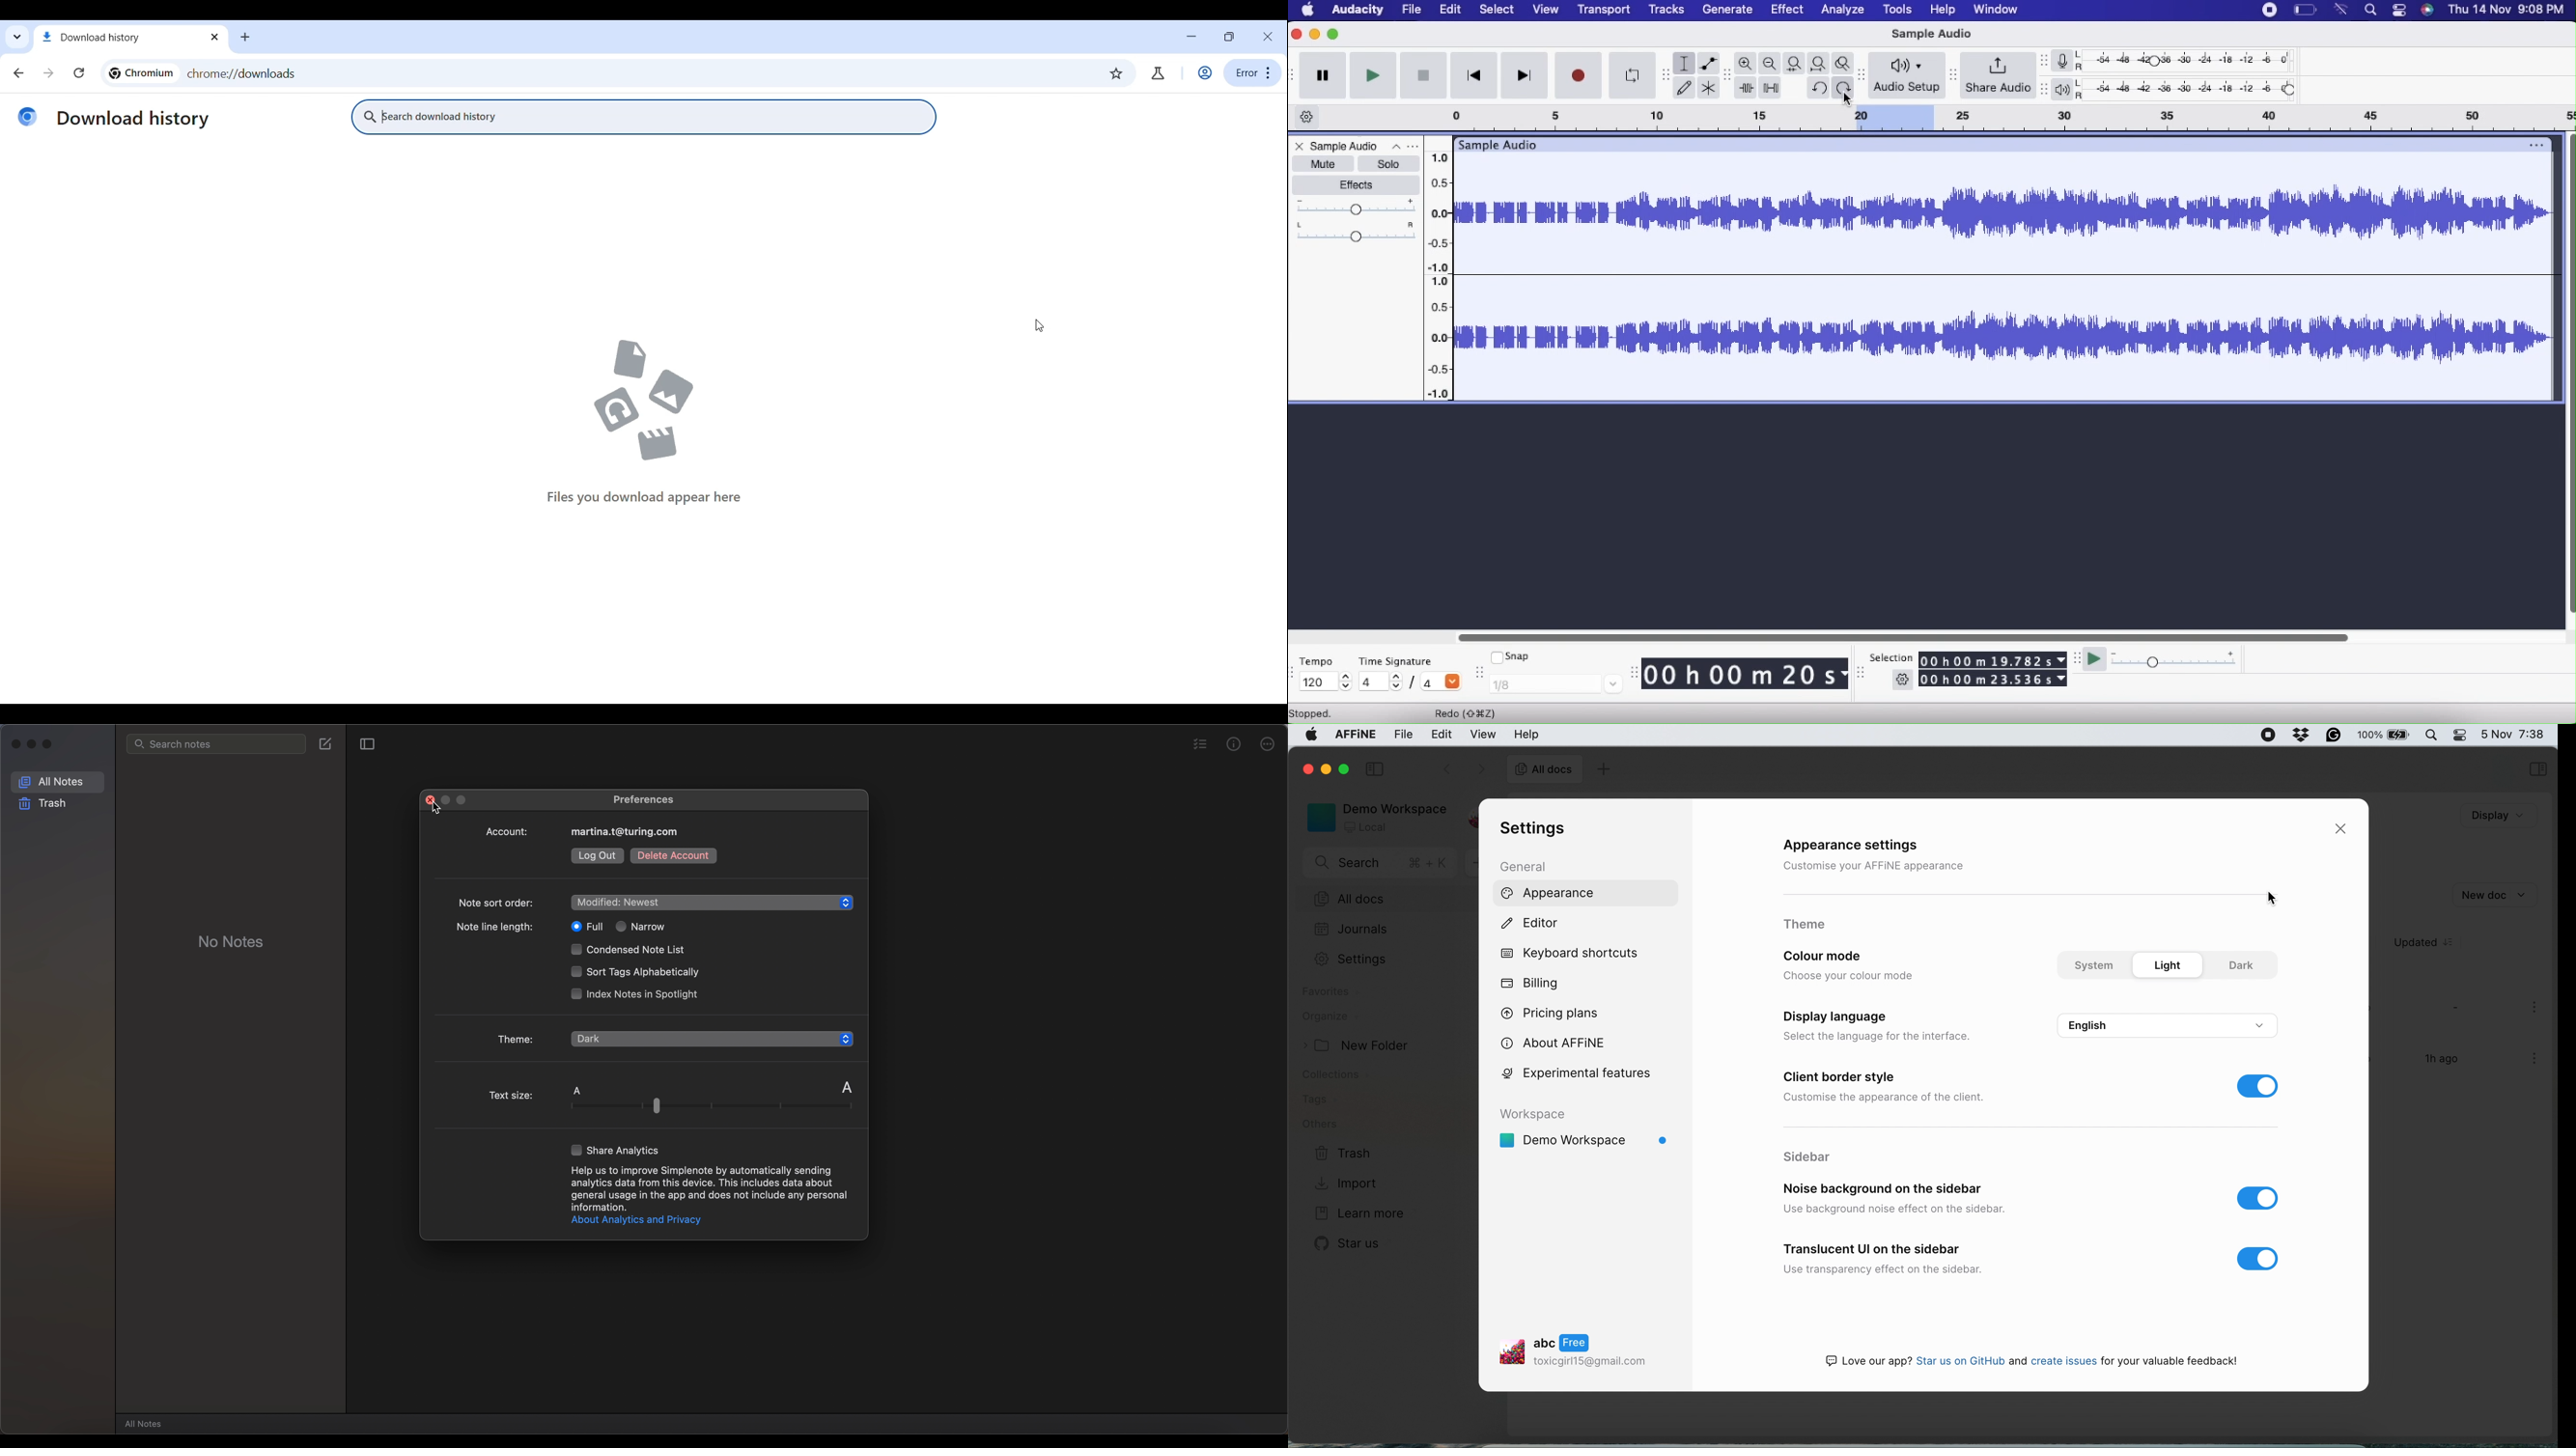  I want to click on sample audio, so click(1497, 145).